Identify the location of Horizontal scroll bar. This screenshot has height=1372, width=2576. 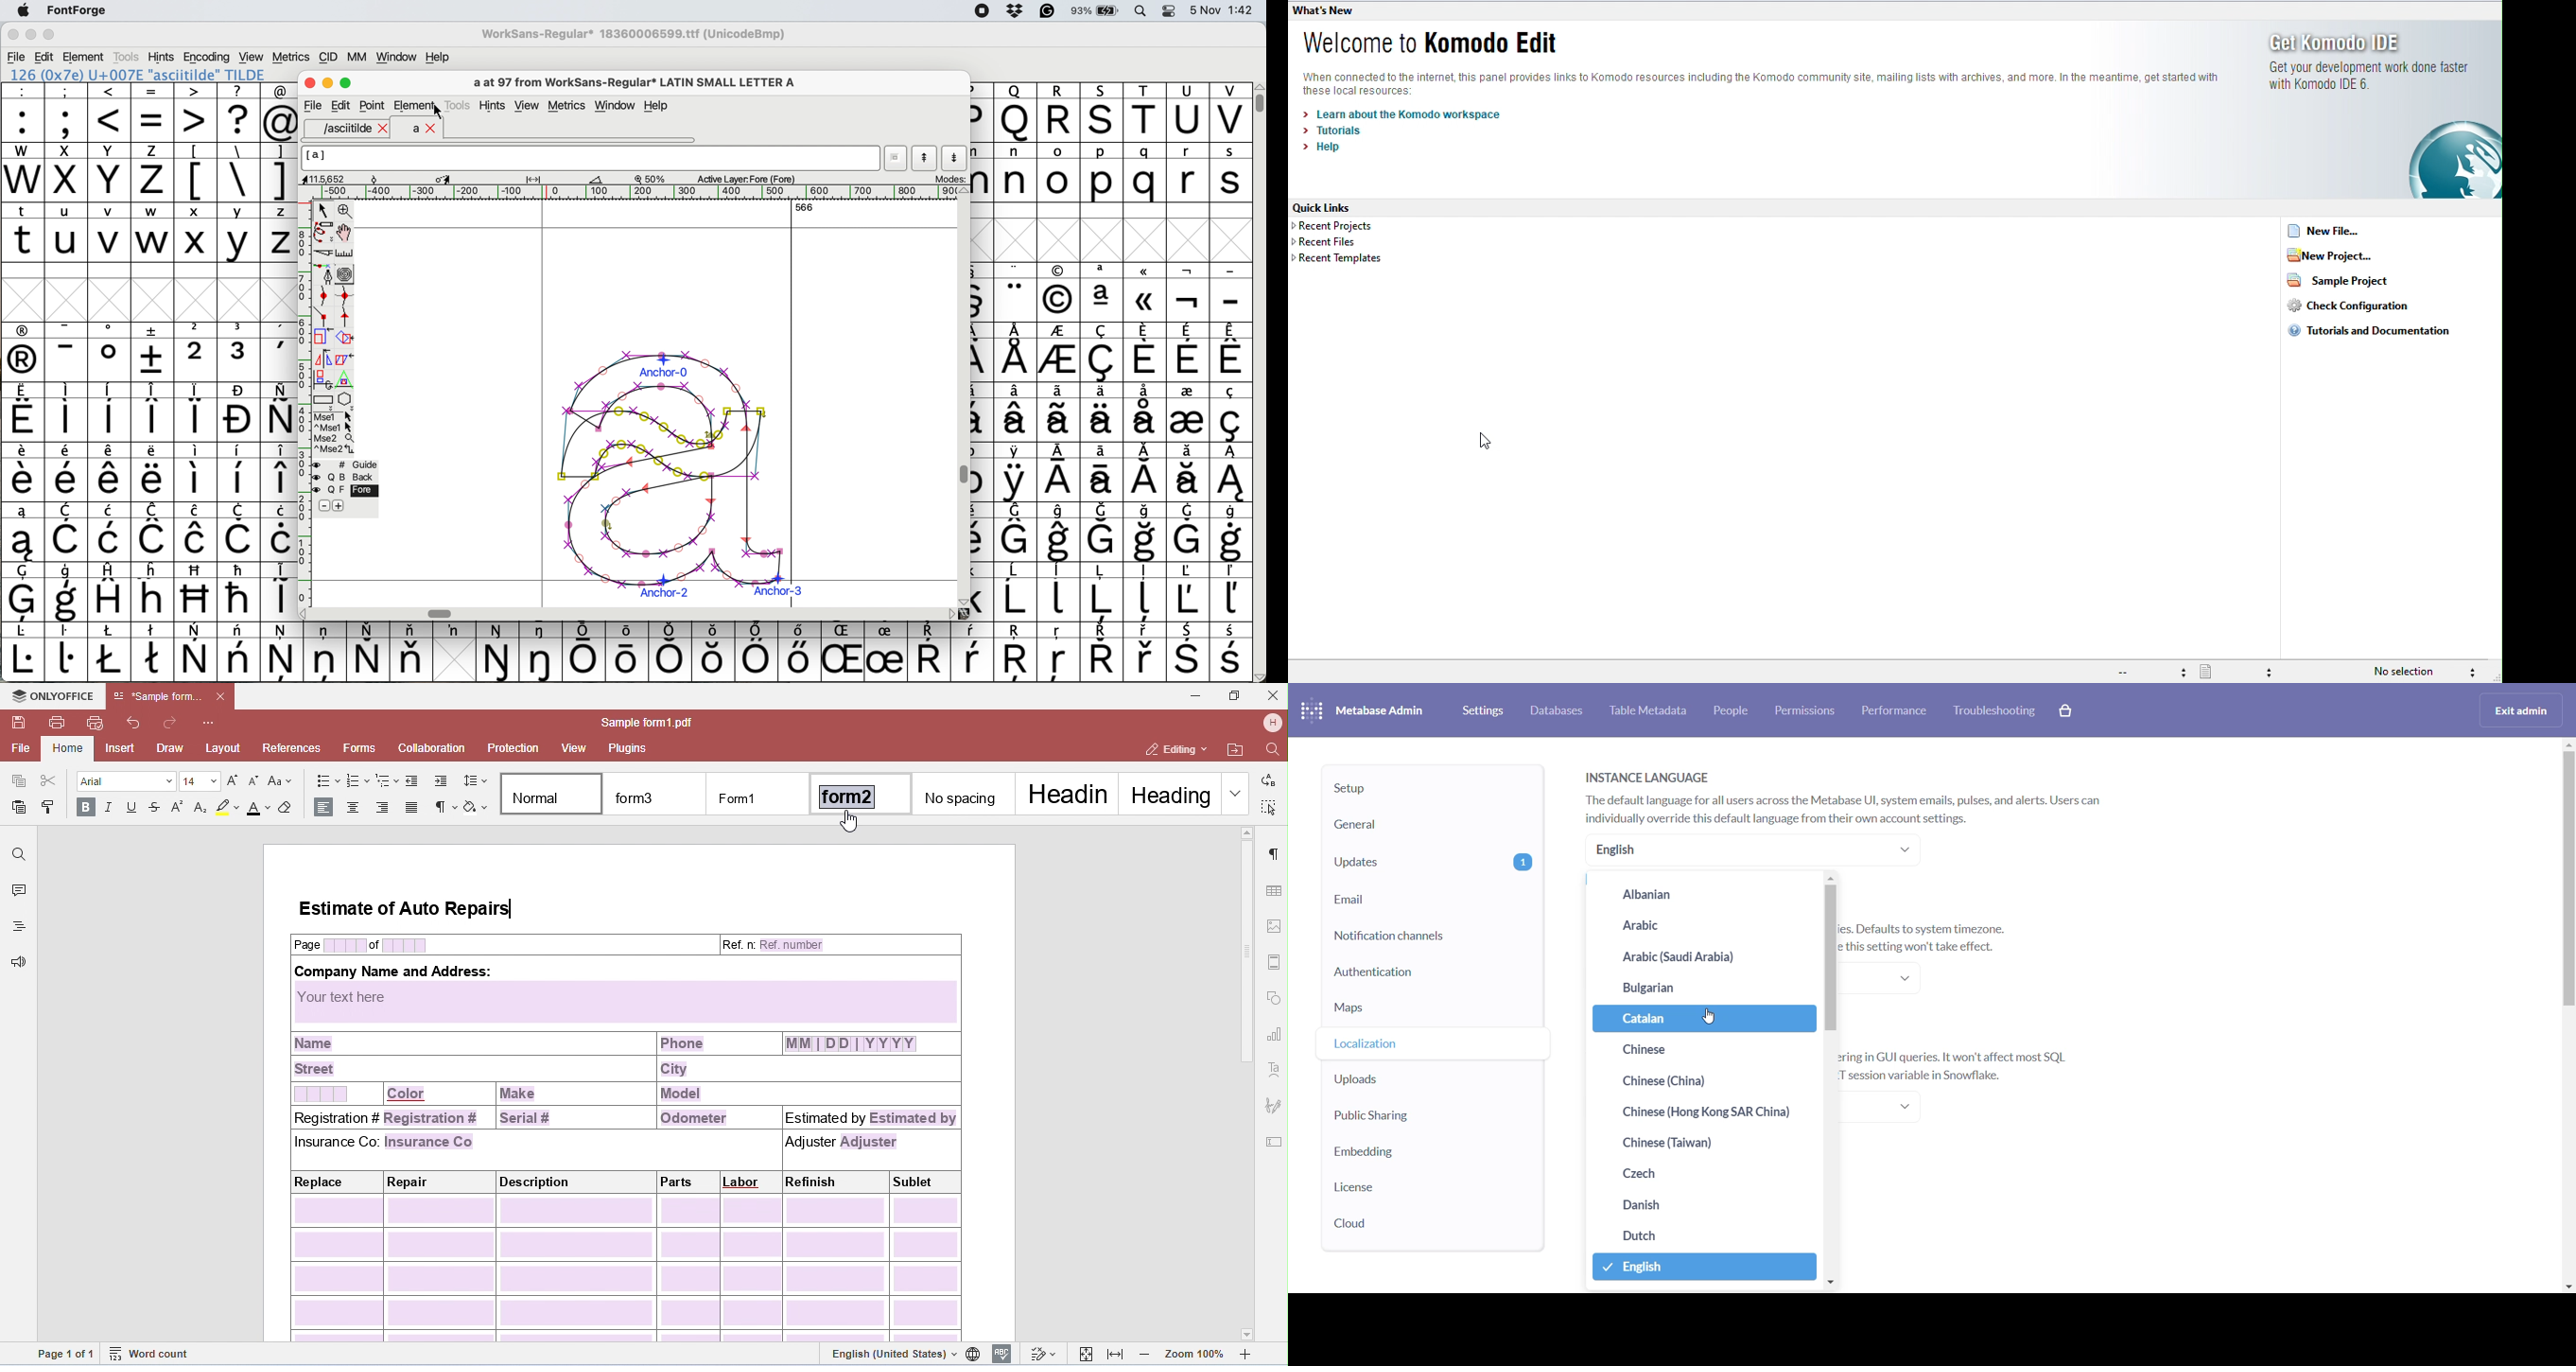
(442, 614).